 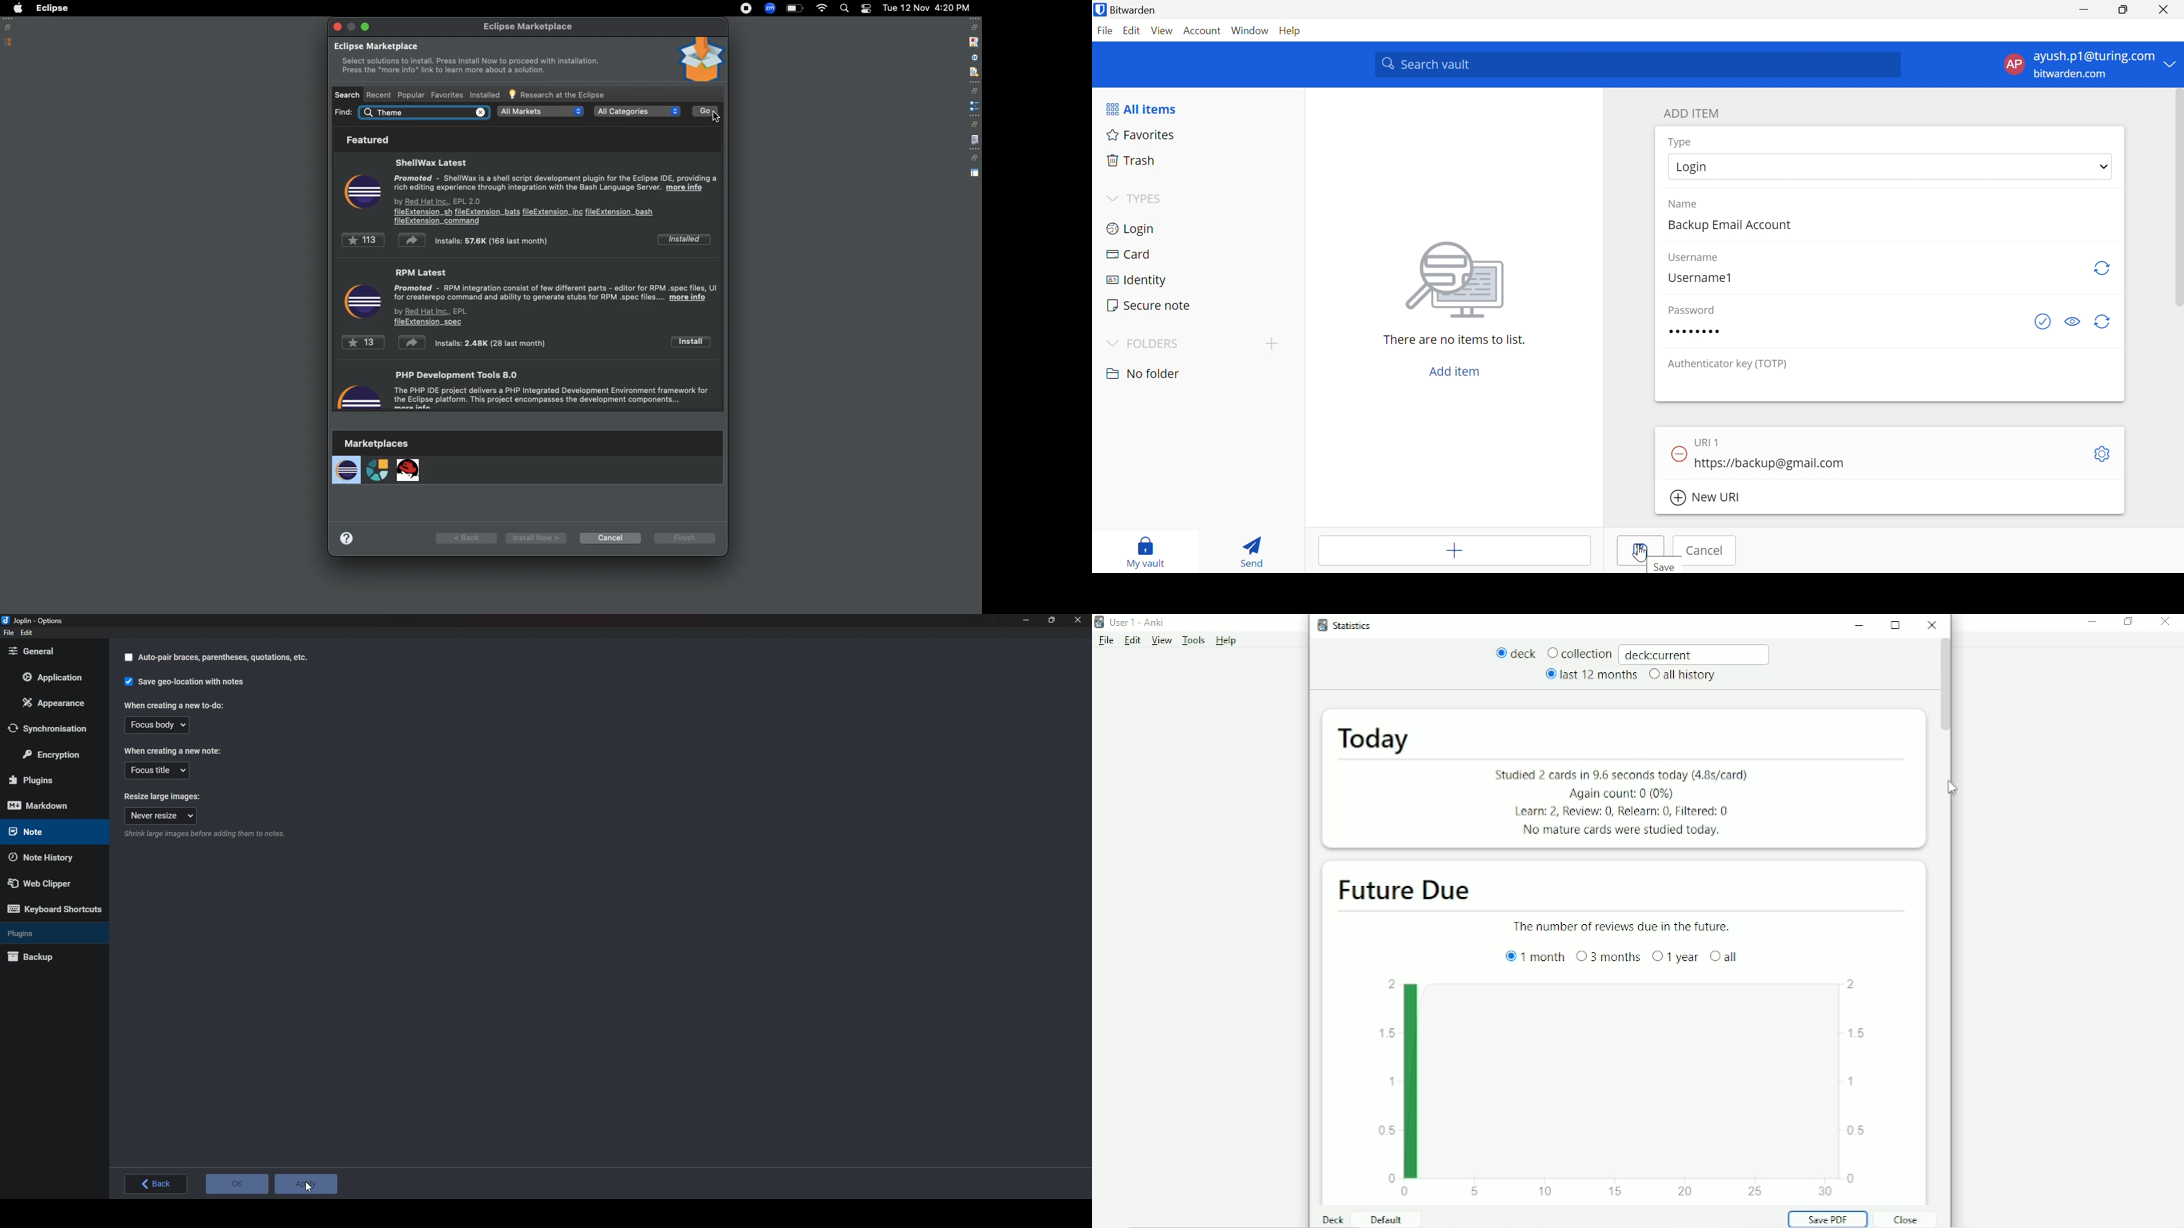 What do you see at coordinates (1590, 674) in the screenshot?
I see `last 12 months` at bounding box center [1590, 674].